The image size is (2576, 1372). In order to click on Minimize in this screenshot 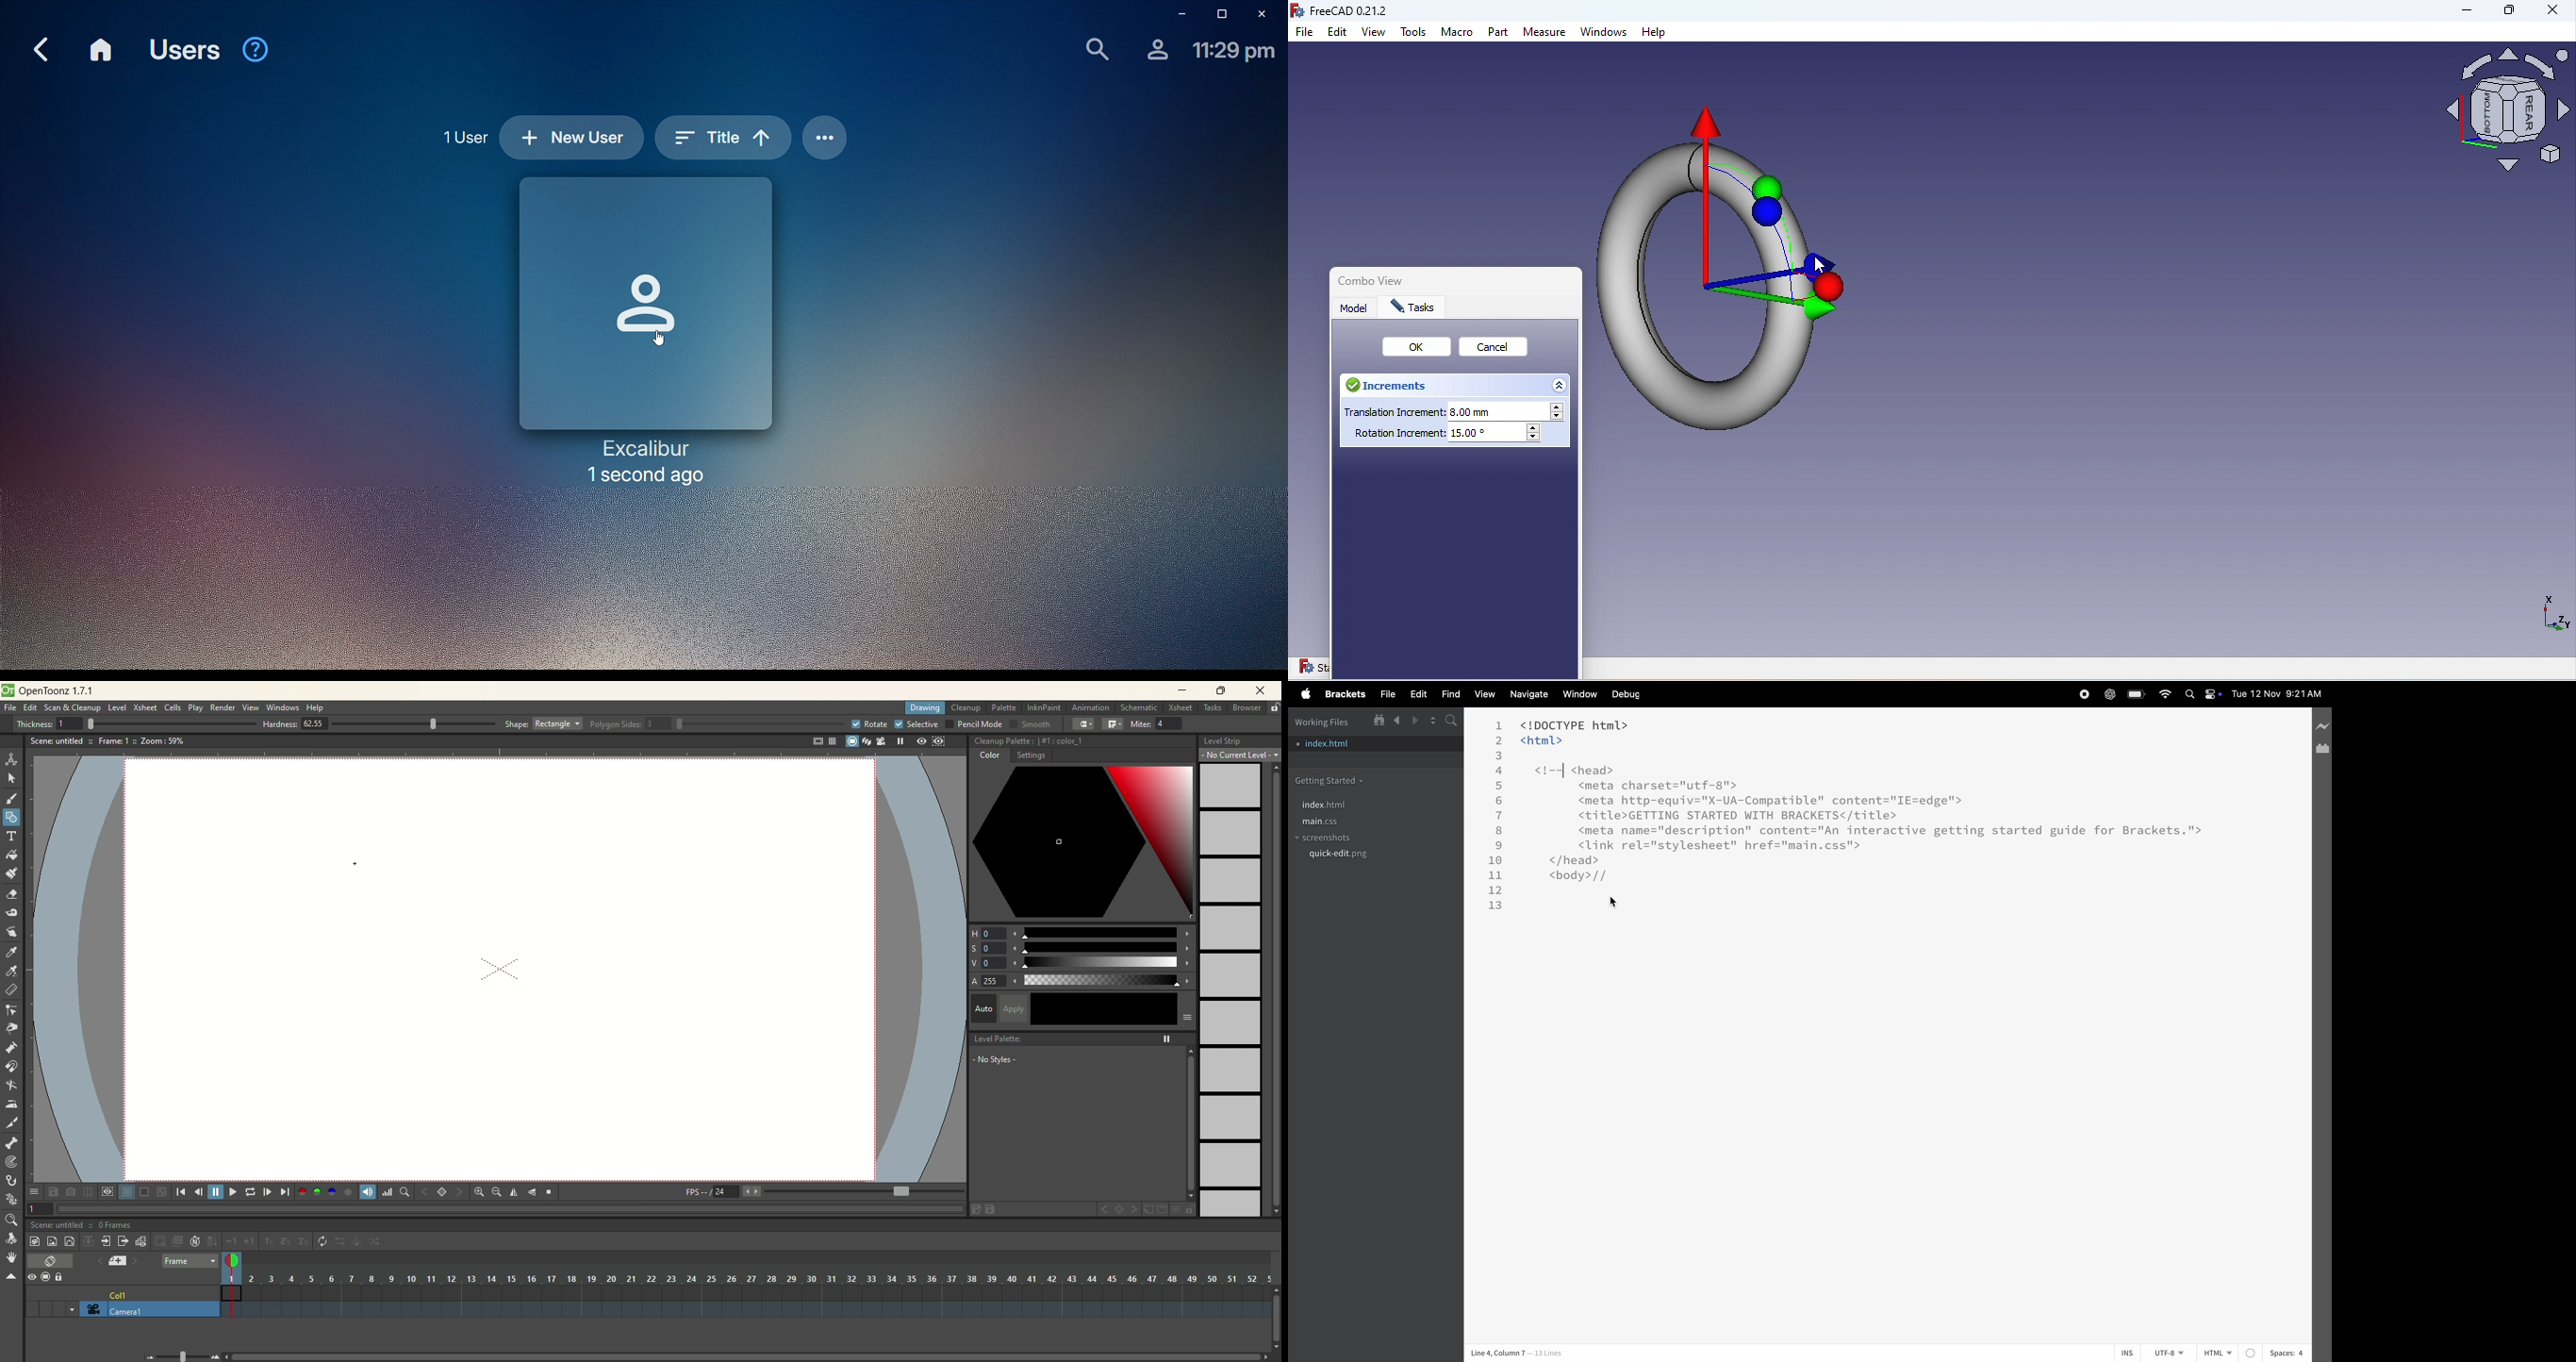, I will do `click(1175, 13)`.